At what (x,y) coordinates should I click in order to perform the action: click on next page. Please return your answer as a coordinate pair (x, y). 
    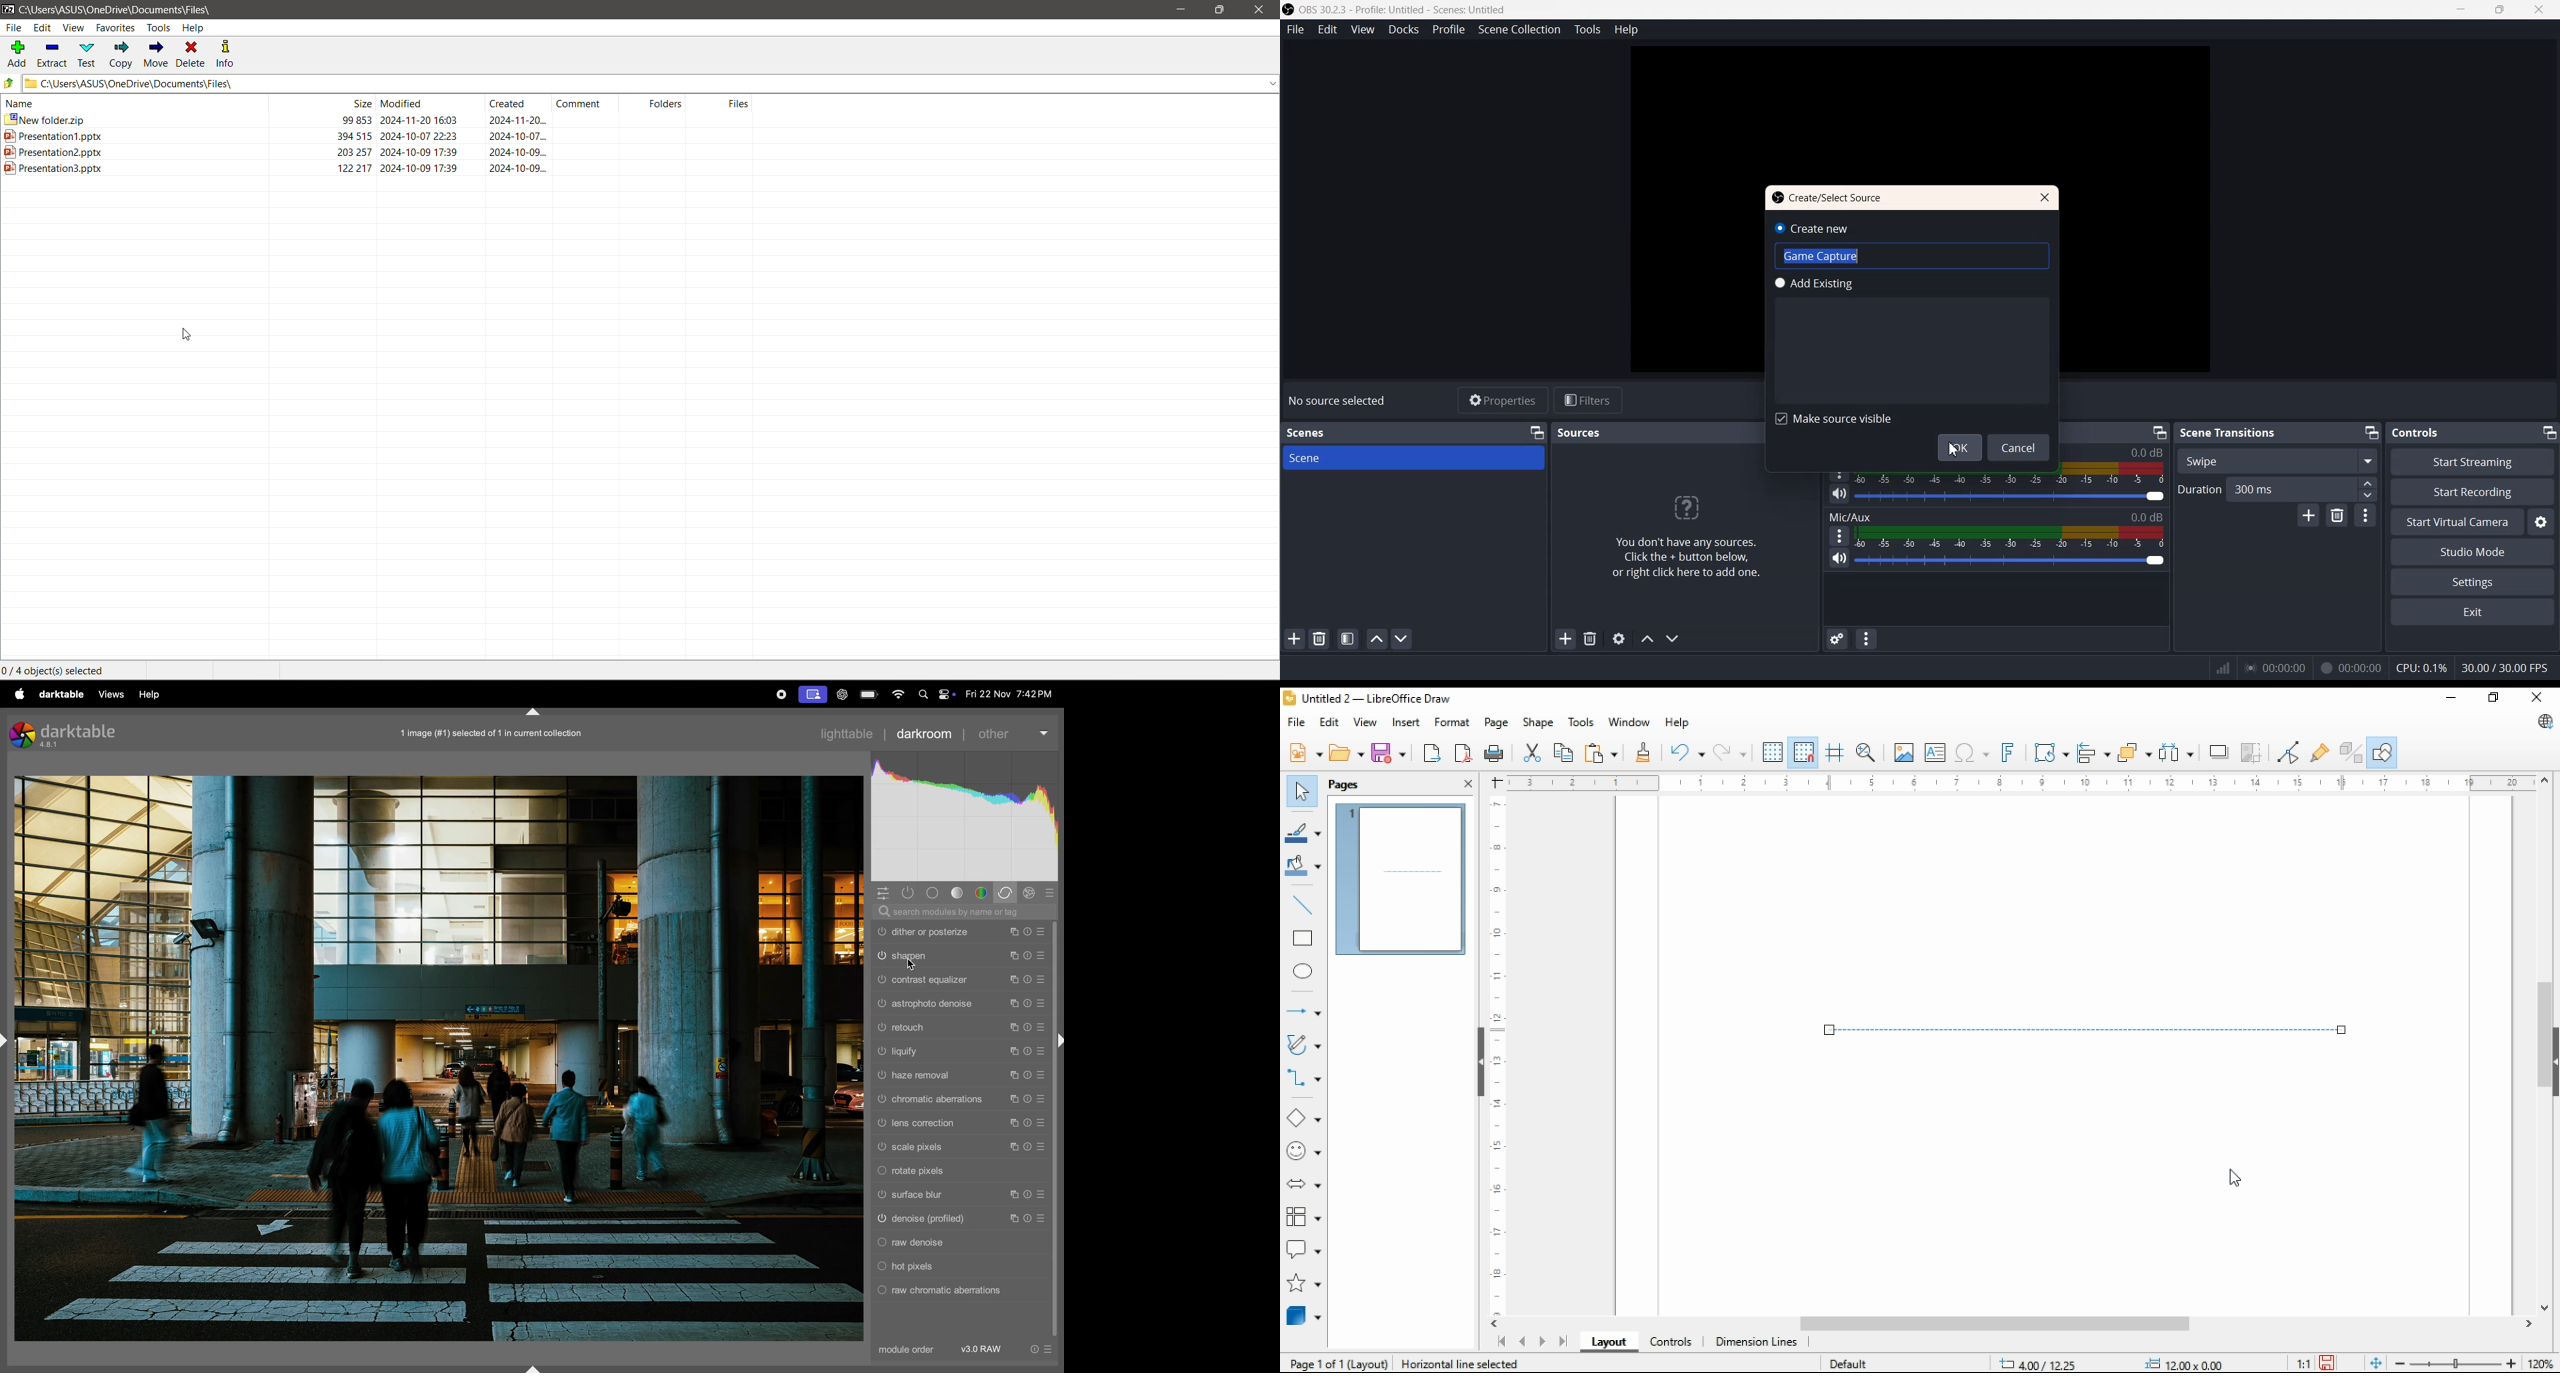
    Looking at the image, I should click on (1541, 1342).